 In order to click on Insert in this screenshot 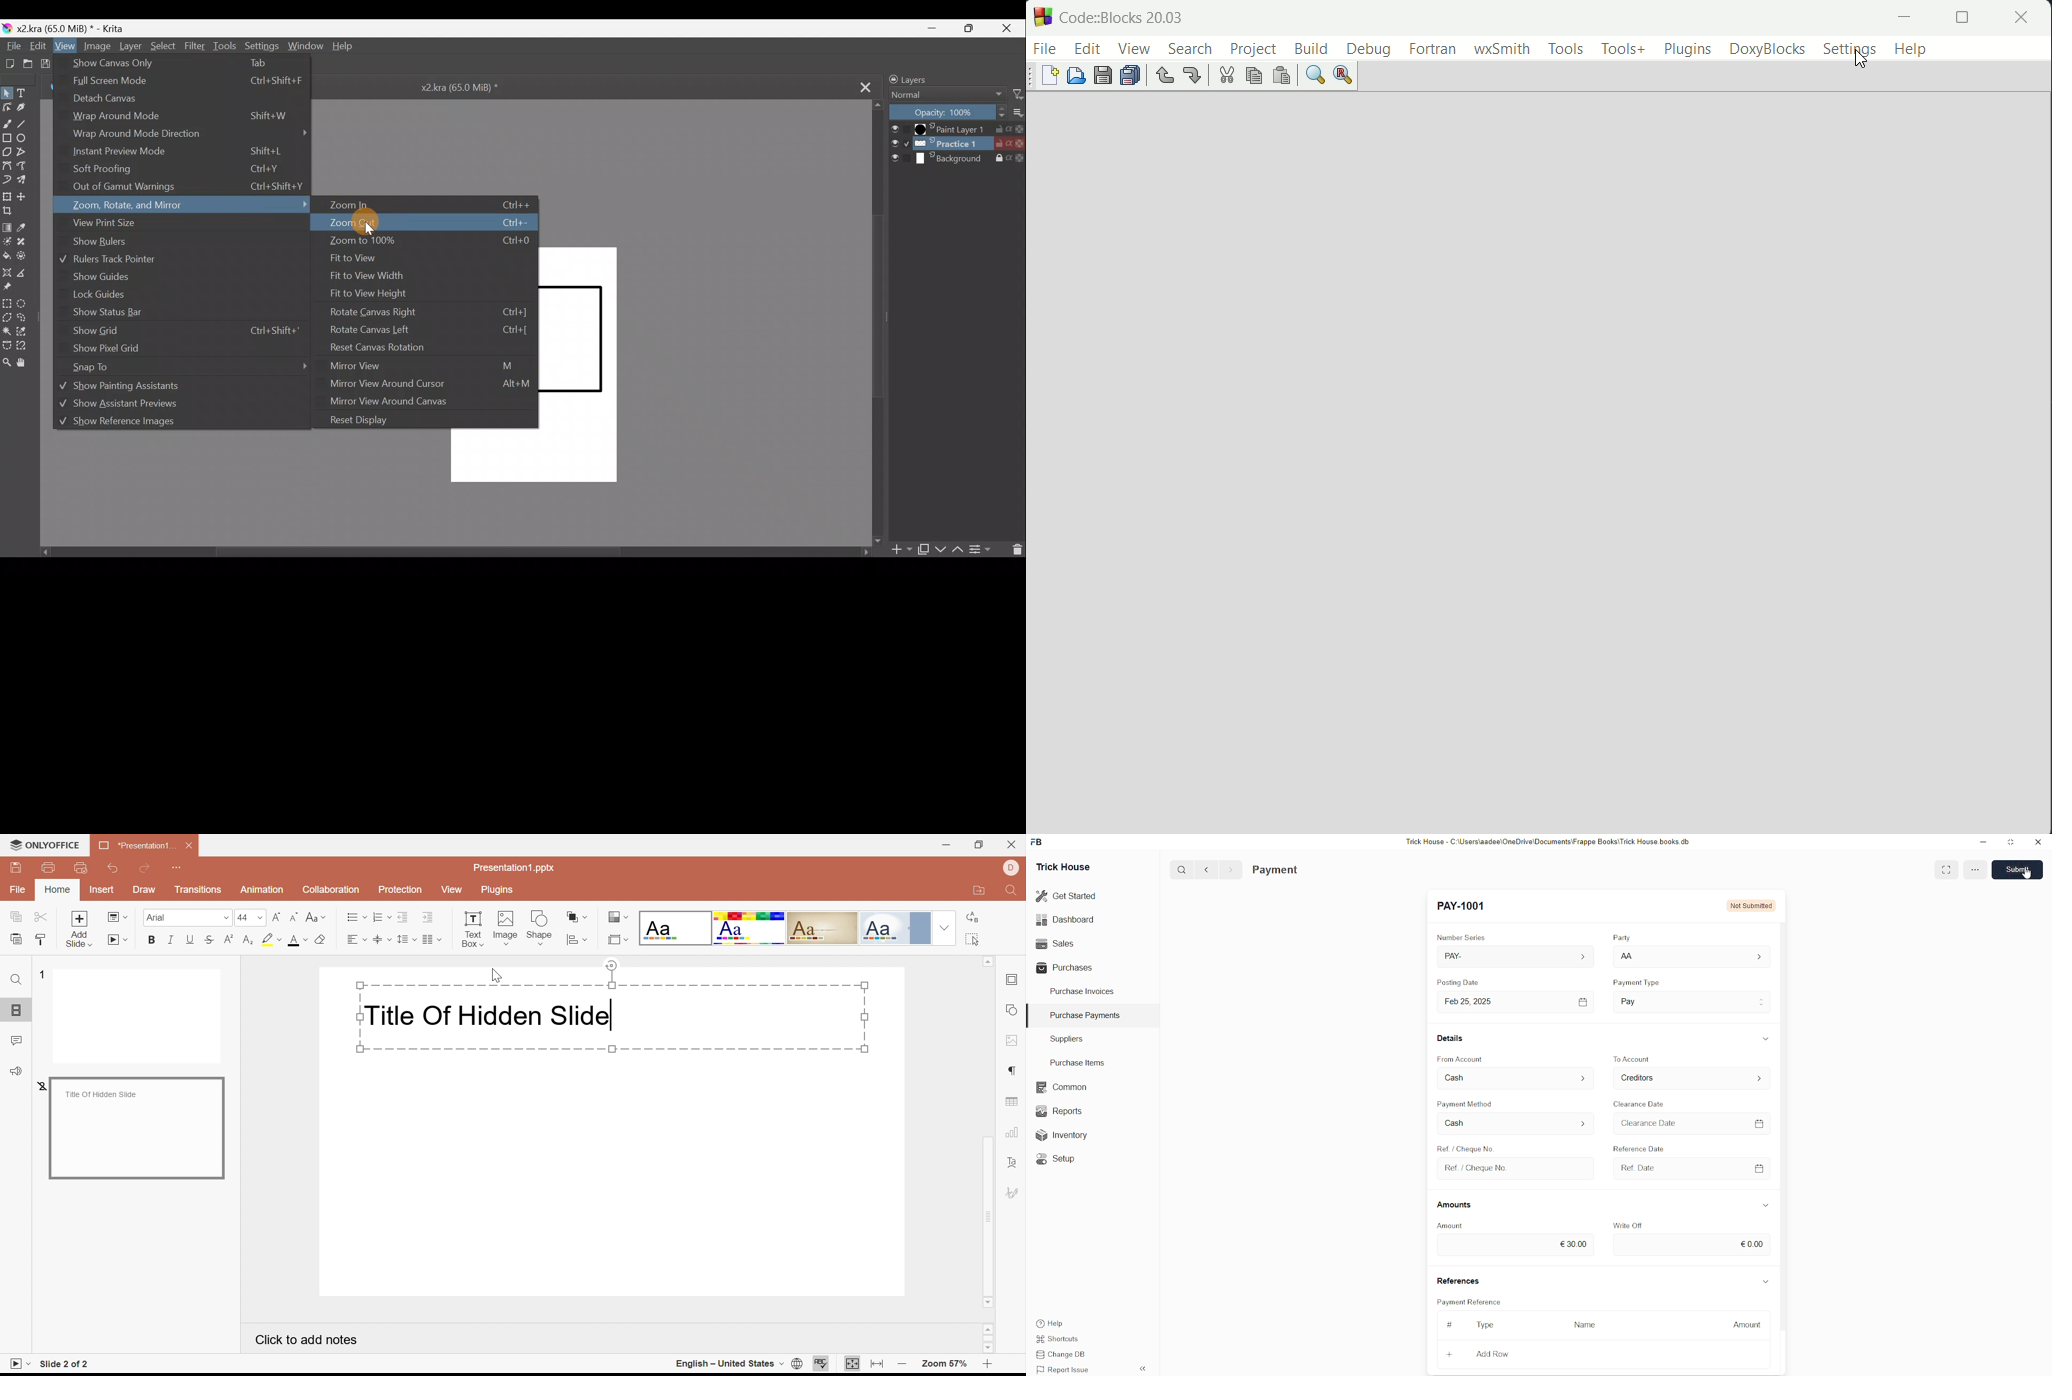, I will do `click(102, 890)`.